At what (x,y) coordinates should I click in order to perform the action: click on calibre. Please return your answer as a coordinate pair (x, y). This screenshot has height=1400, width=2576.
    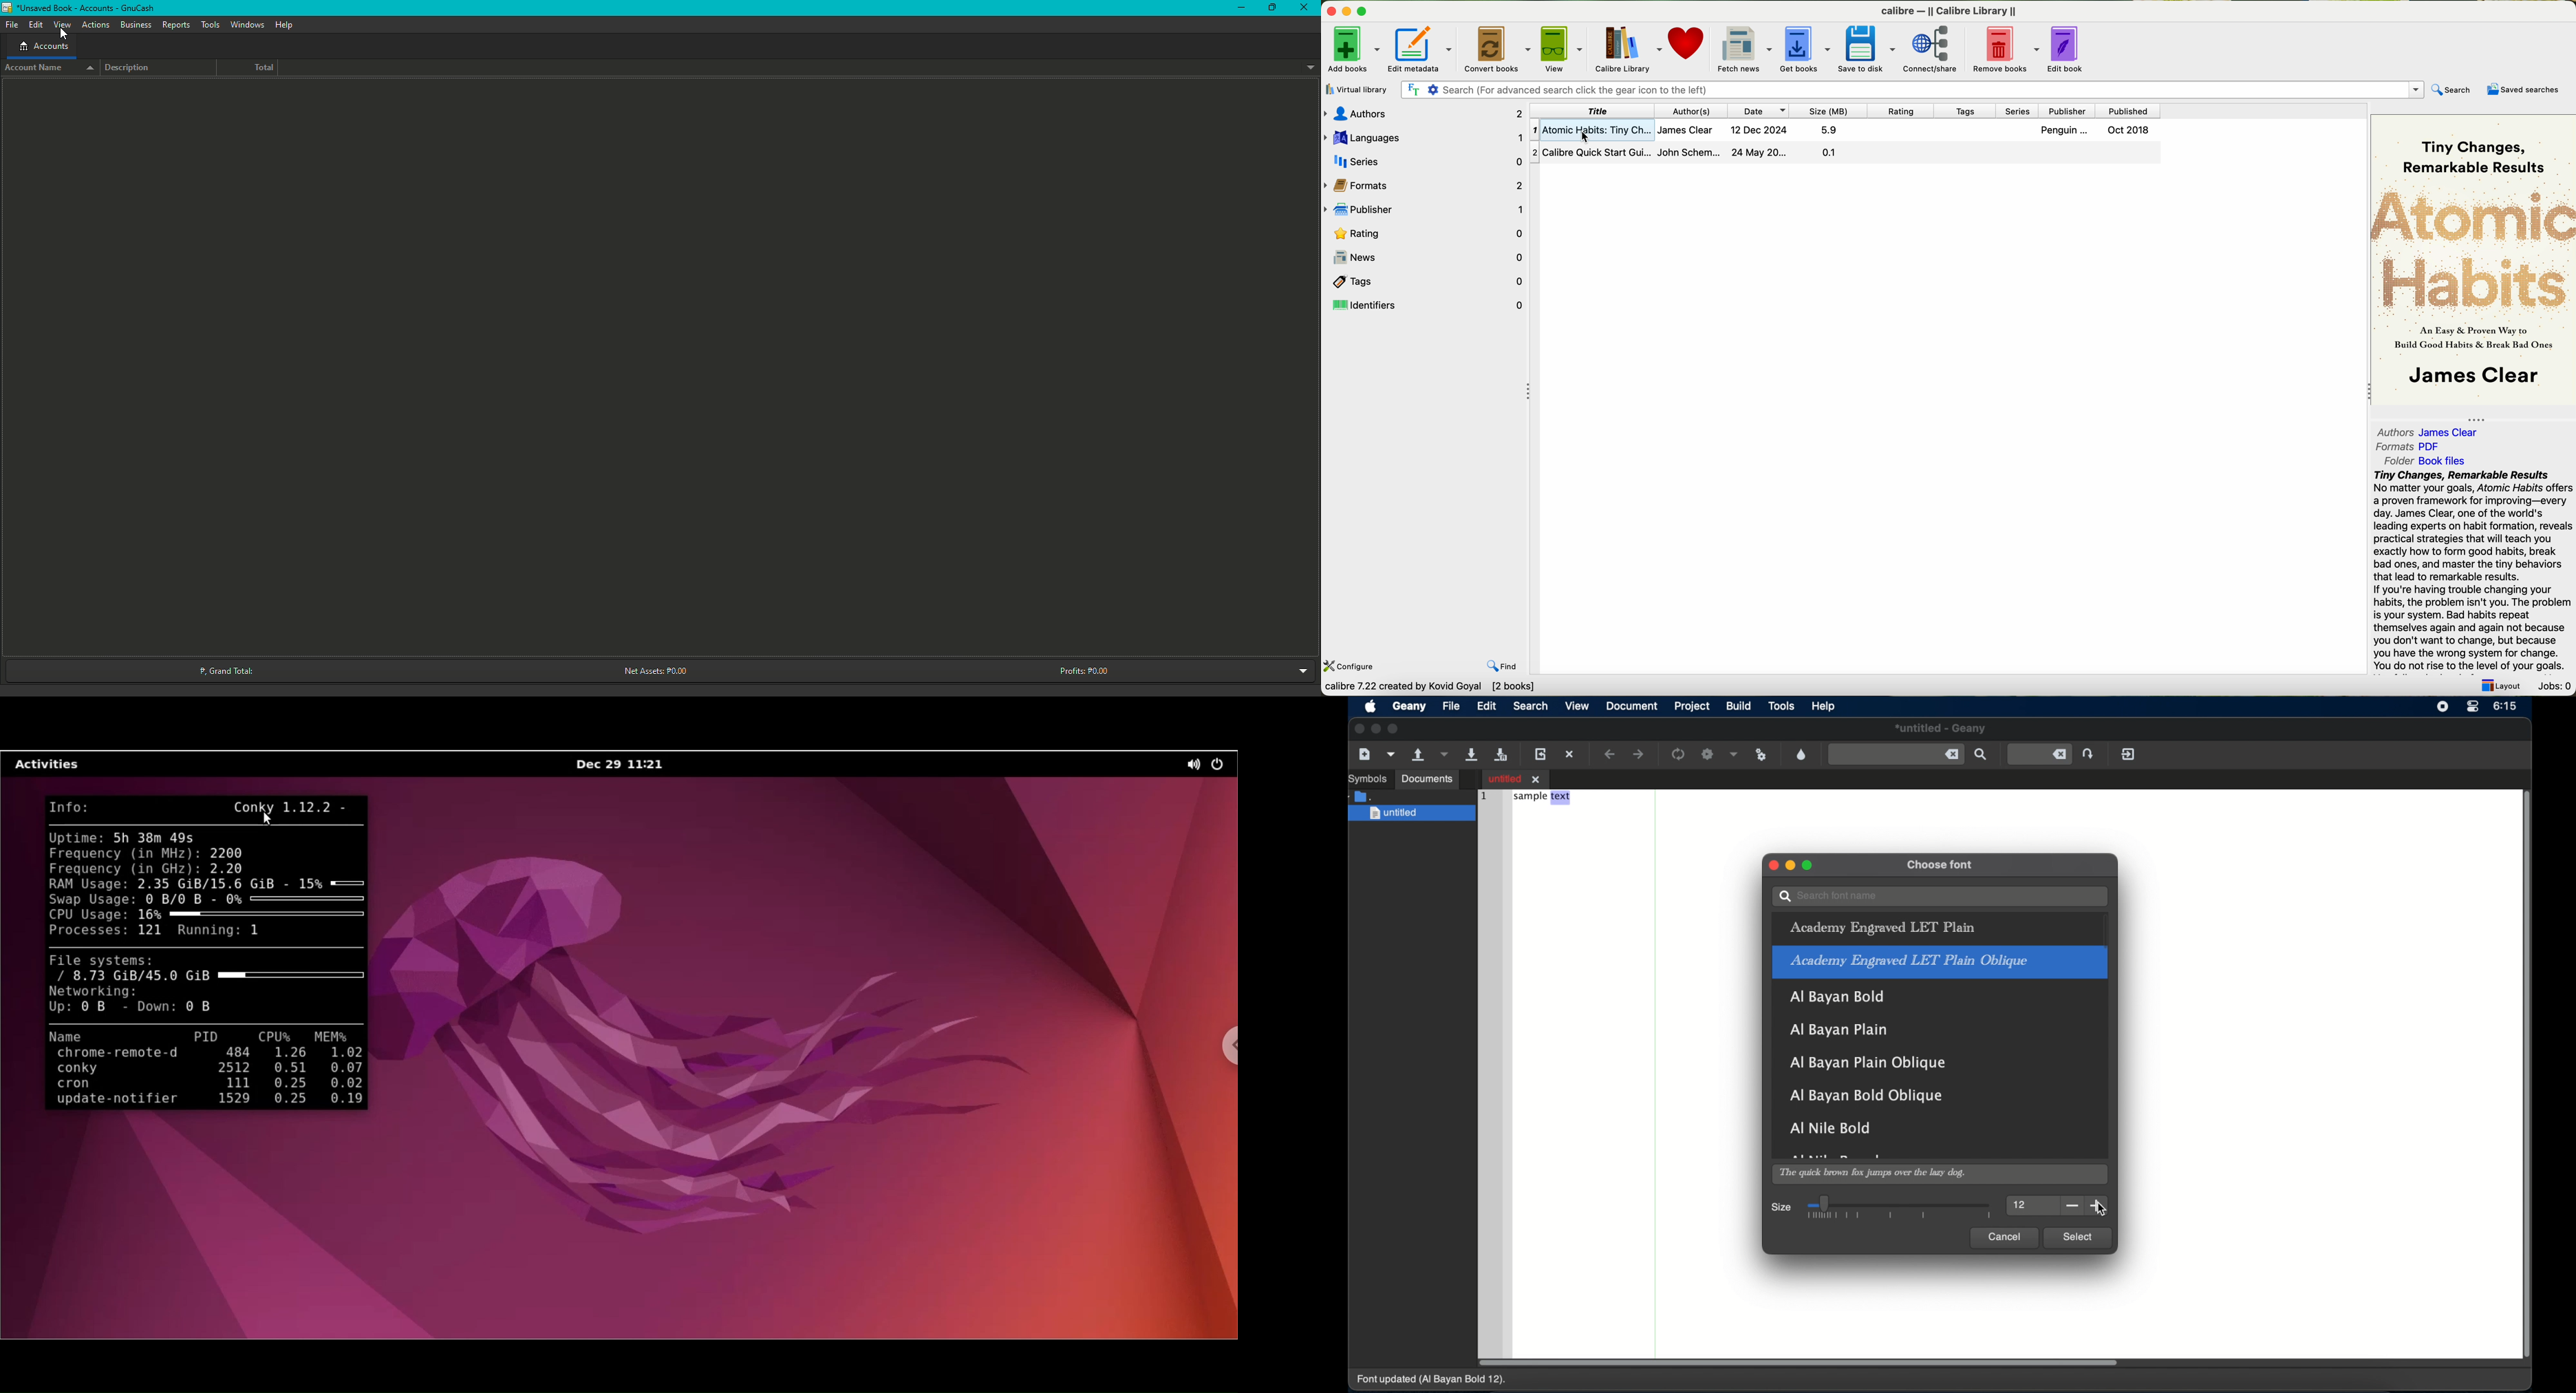
    Looking at the image, I should click on (1949, 12).